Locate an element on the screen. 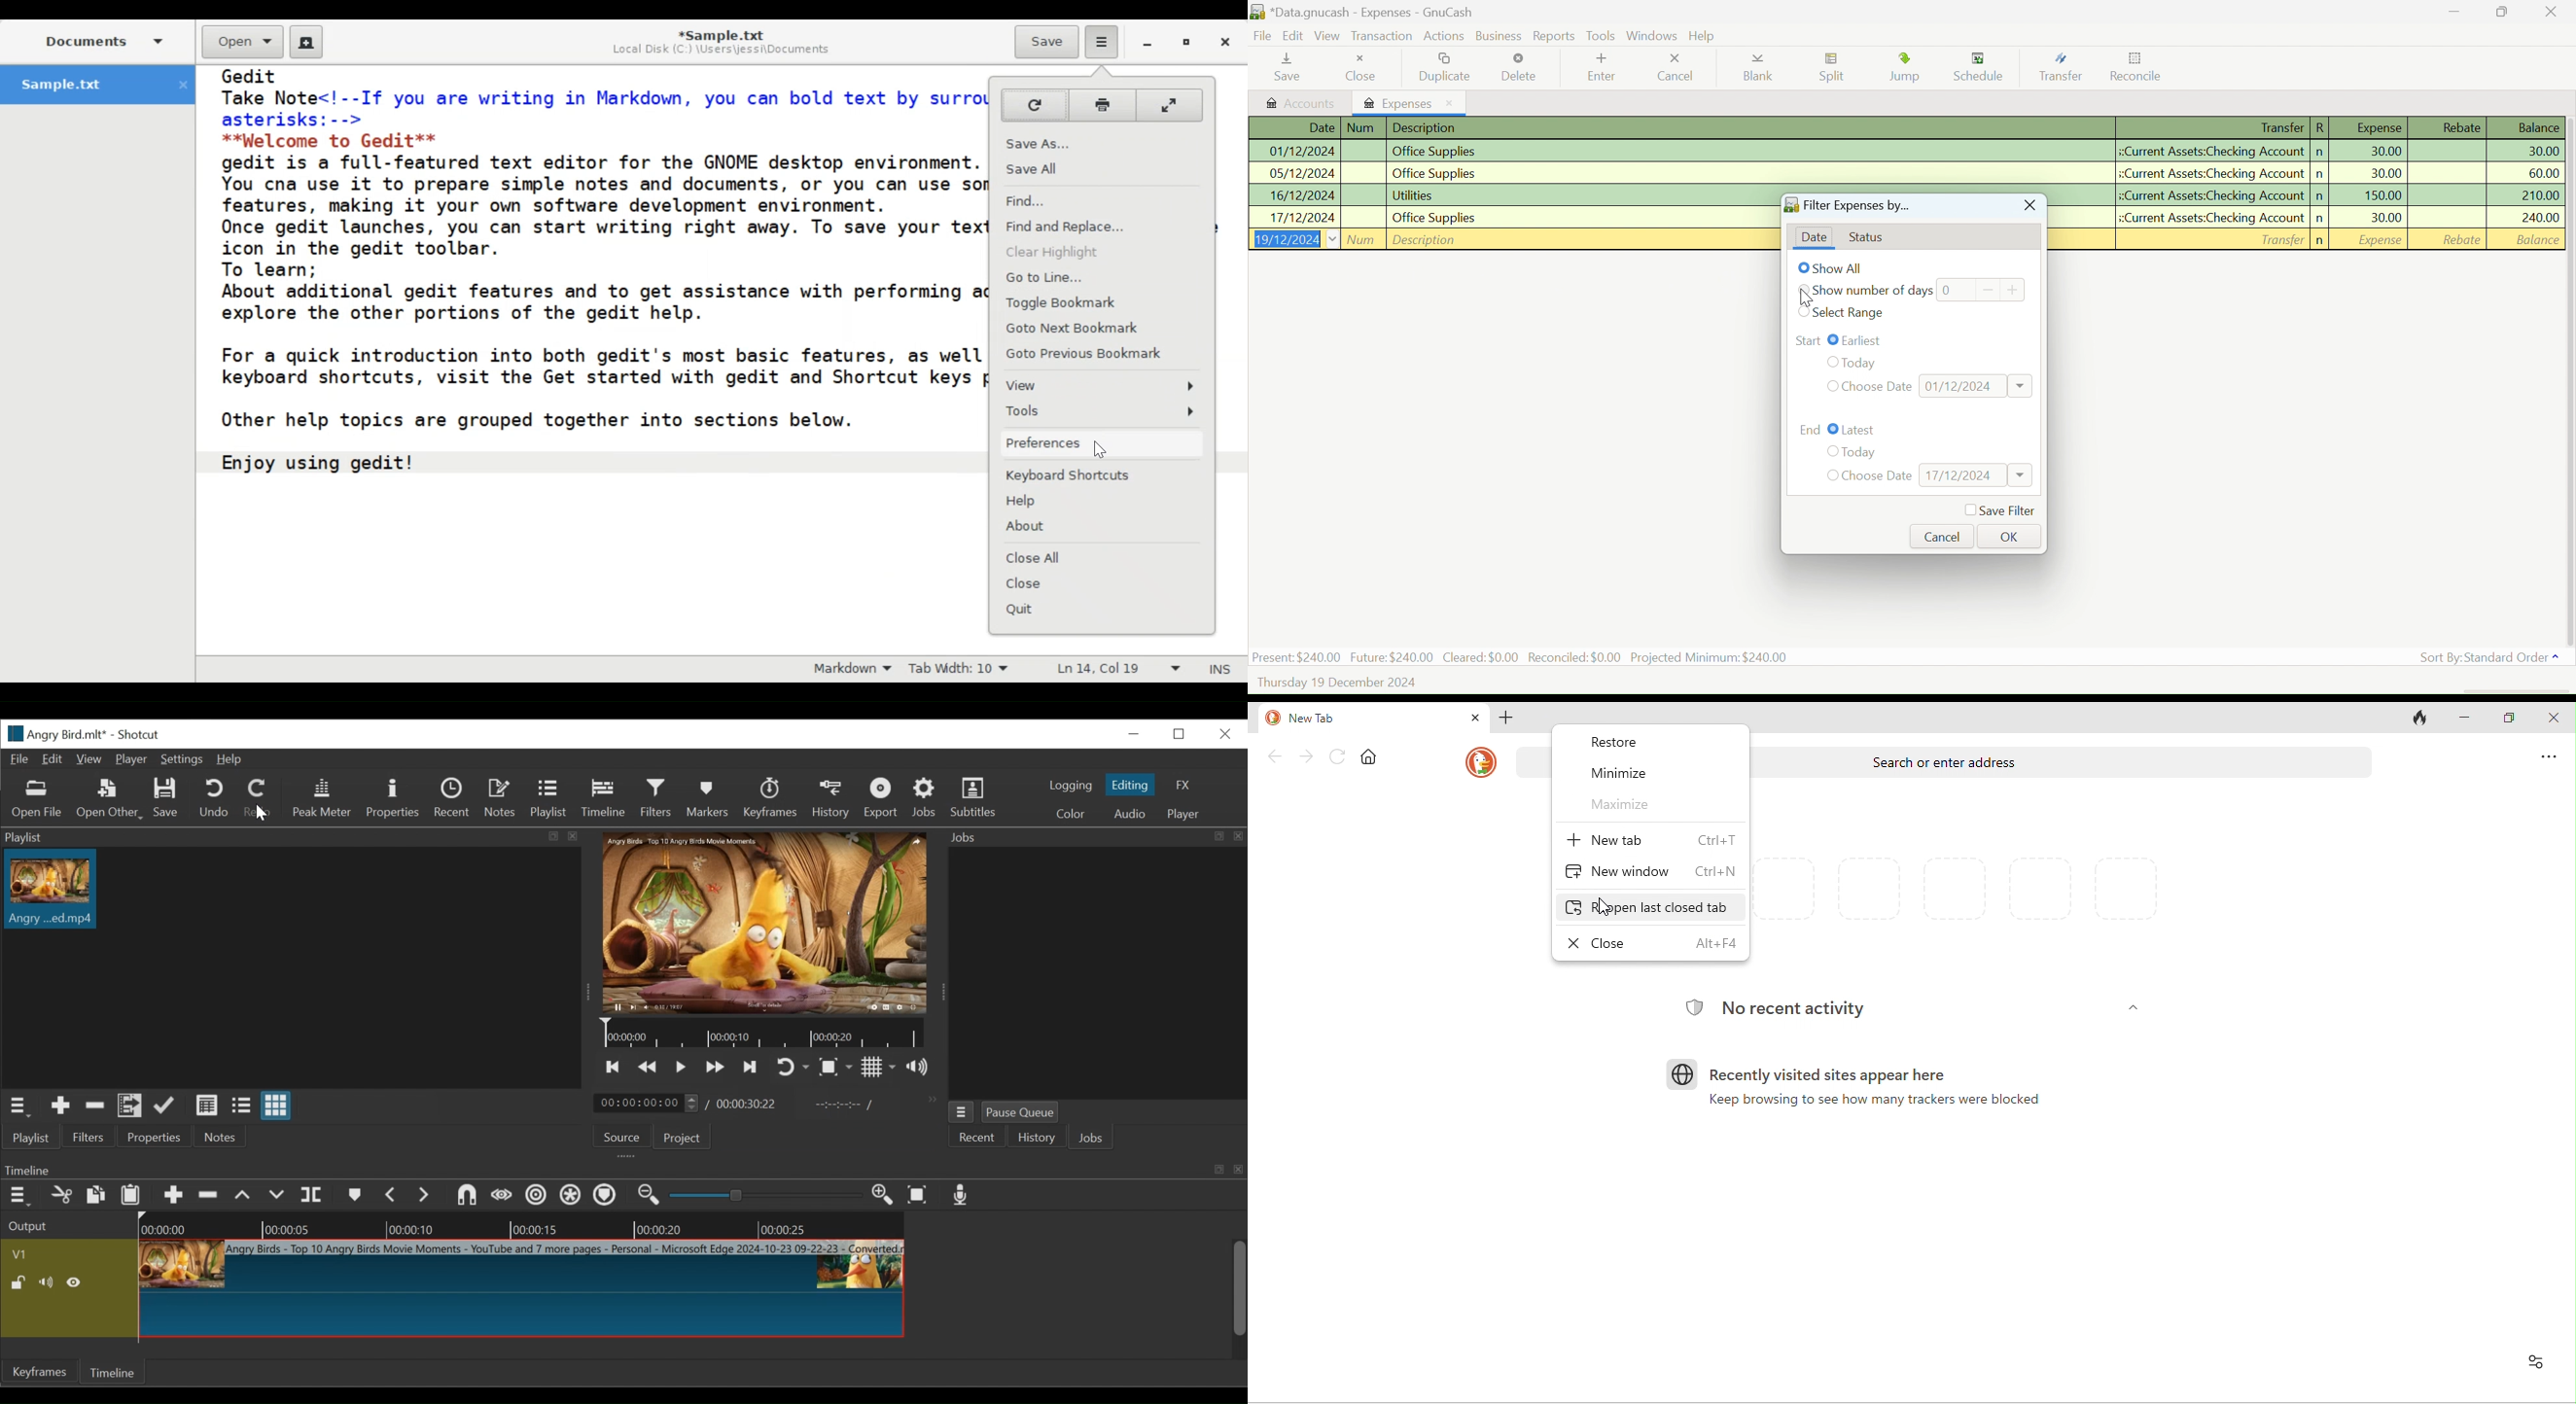 The height and width of the screenshot is (1428, 2576). Toggle player looping is located at coordinates (793, 1068).